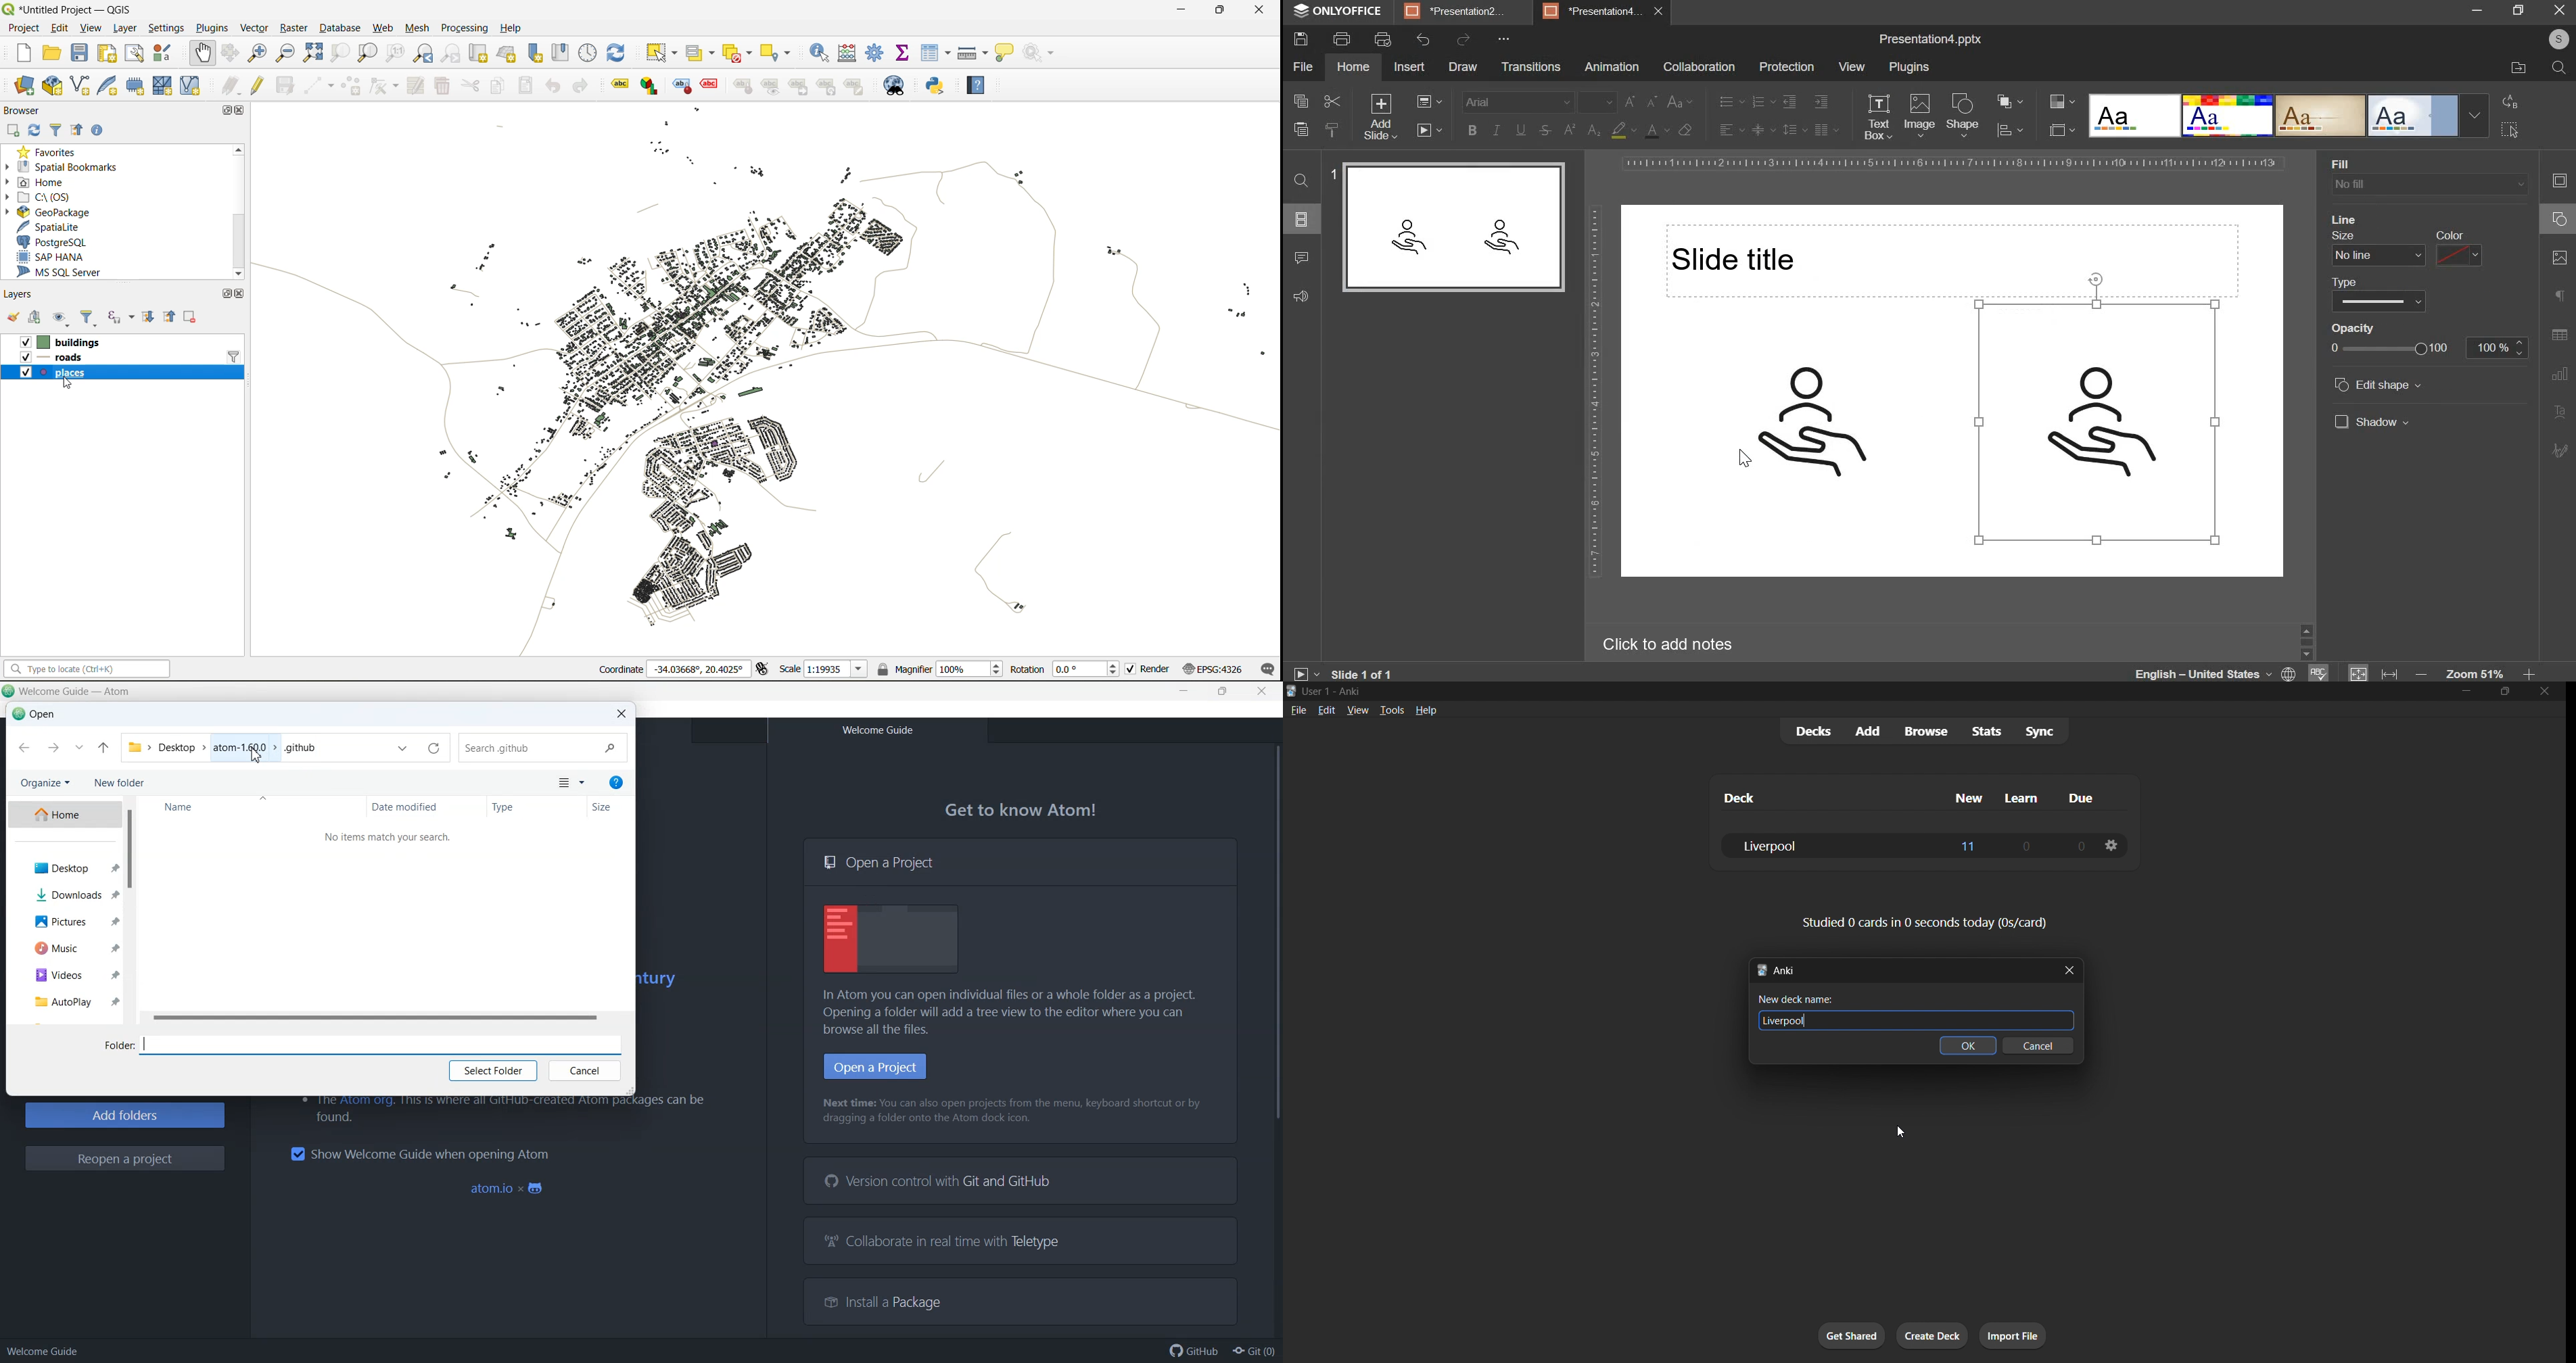 Image resolution: width=2576 pixels, height=1372 pixels. What do you see at coordinates (609, 808) in the screenshot?
I see `Size` at bounding box center [609, 808].